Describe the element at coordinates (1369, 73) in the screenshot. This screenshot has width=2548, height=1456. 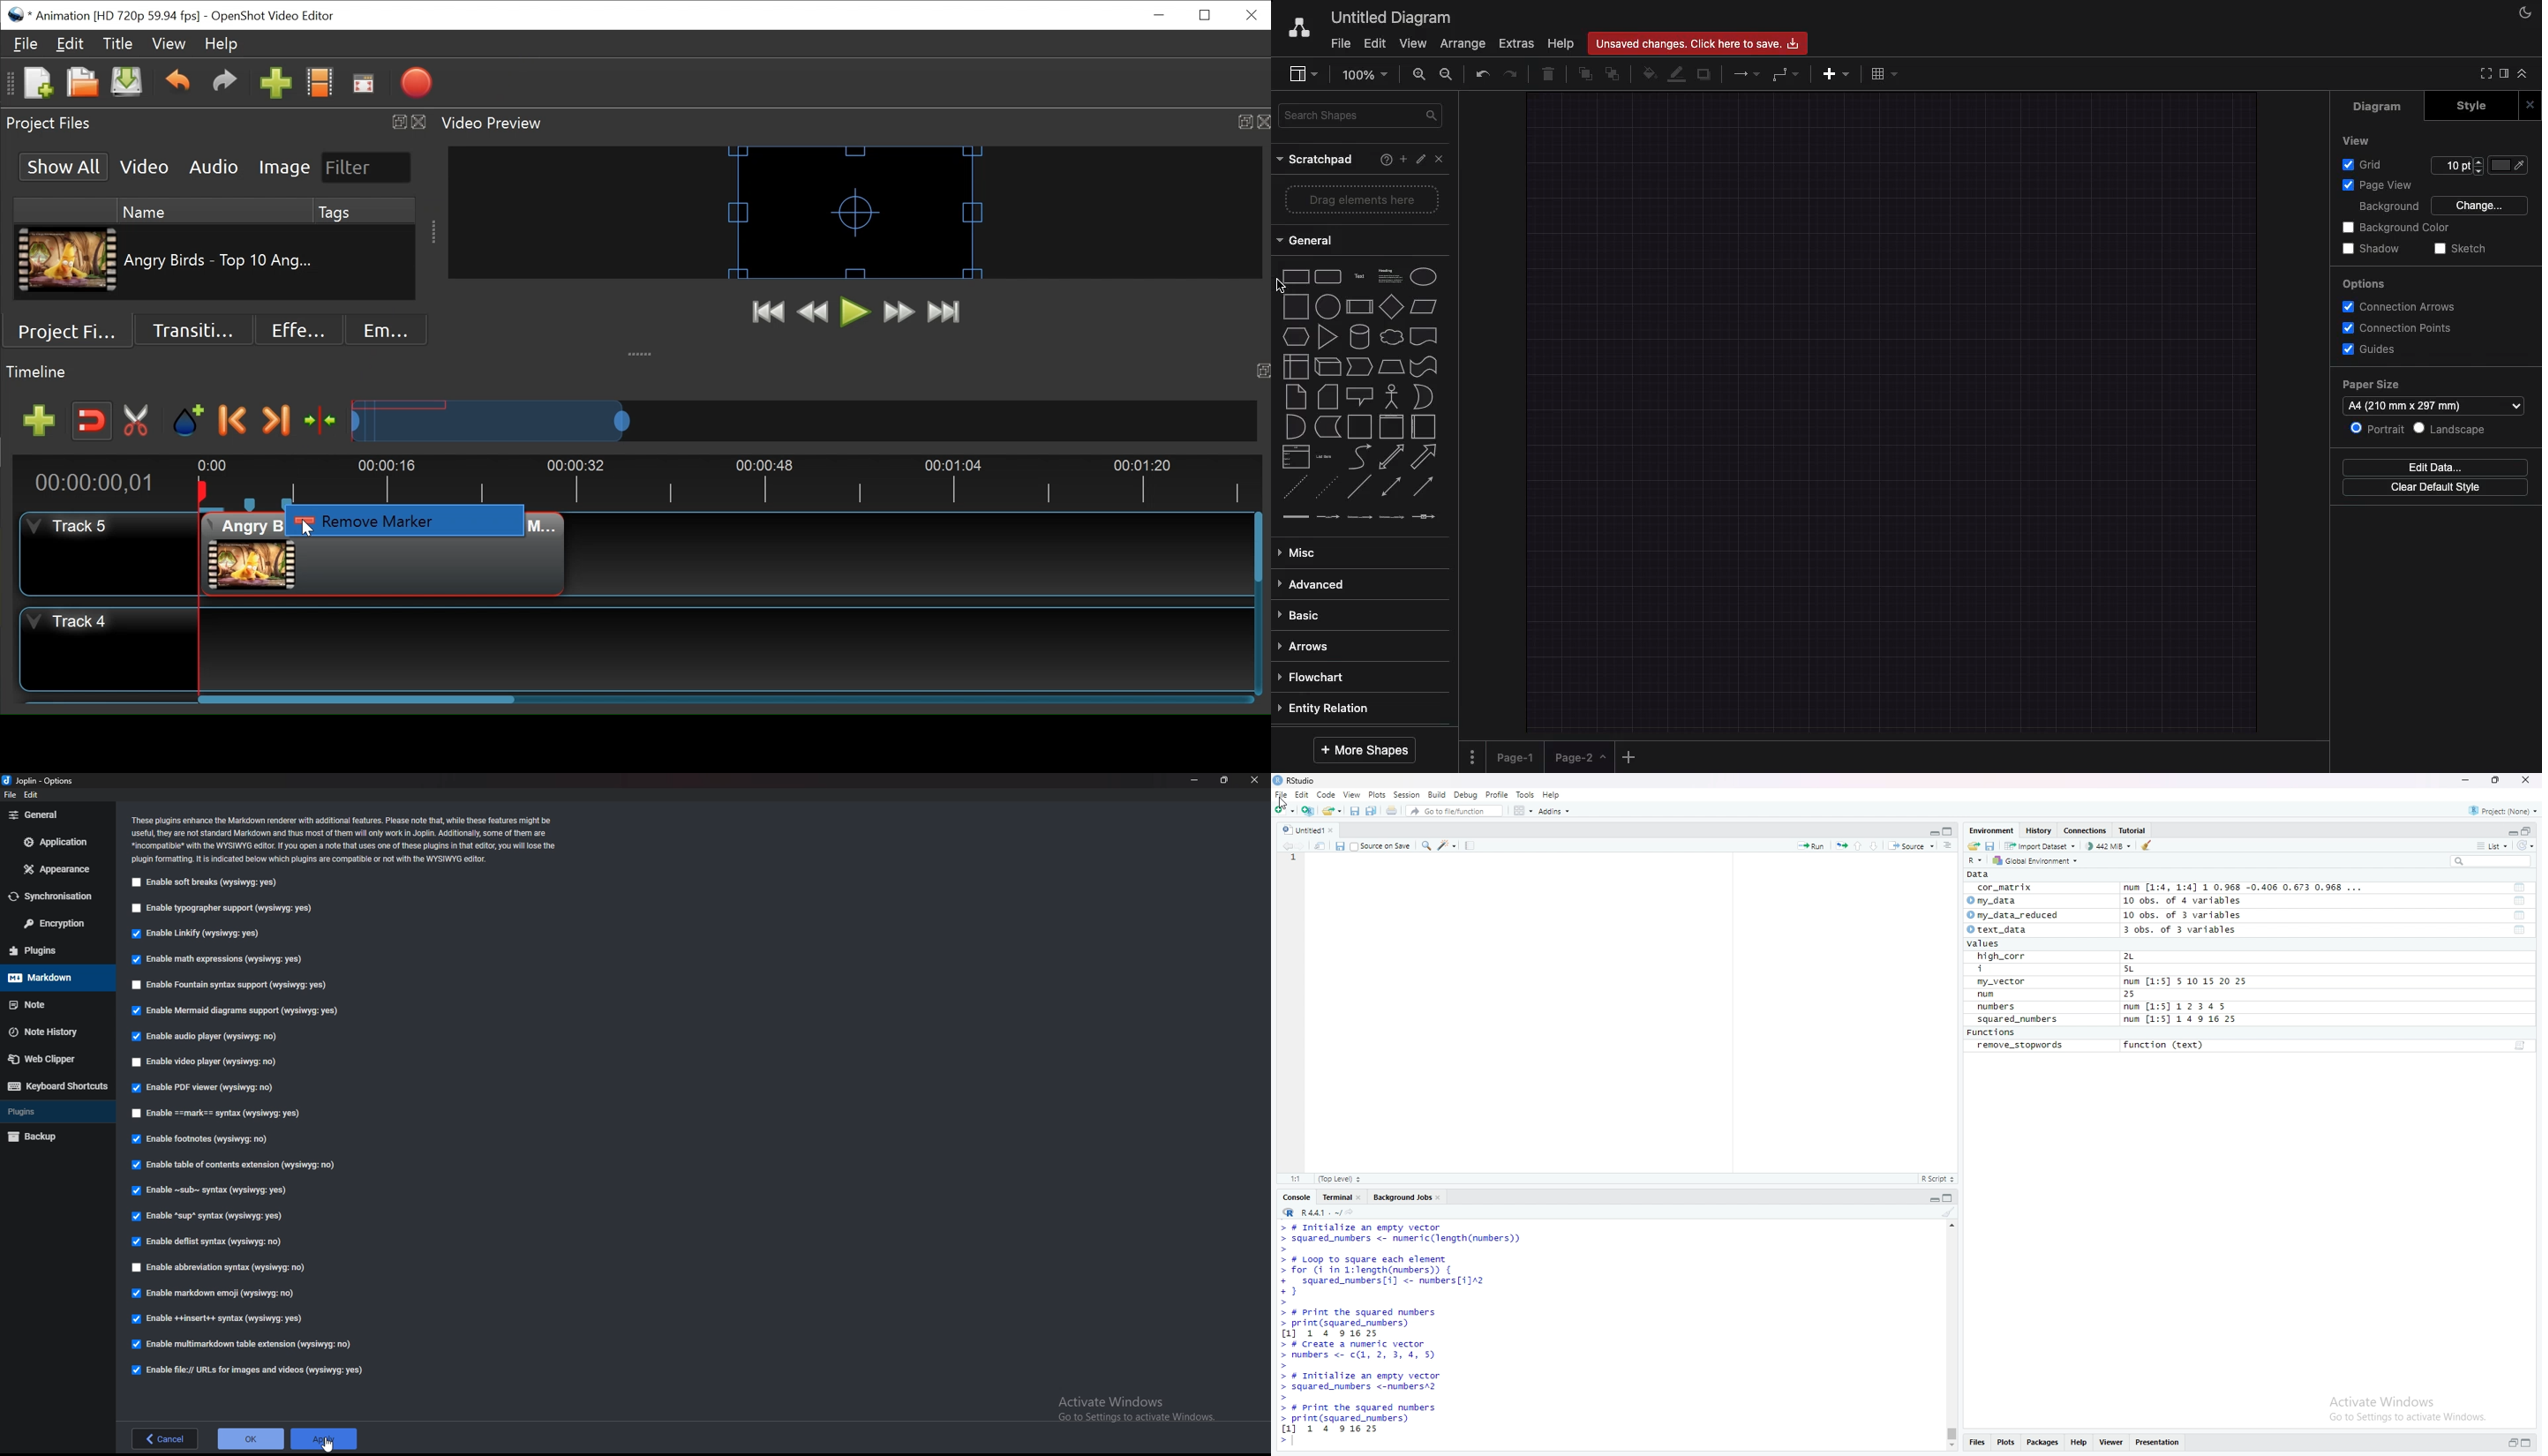
I see `Zoom` at that location.